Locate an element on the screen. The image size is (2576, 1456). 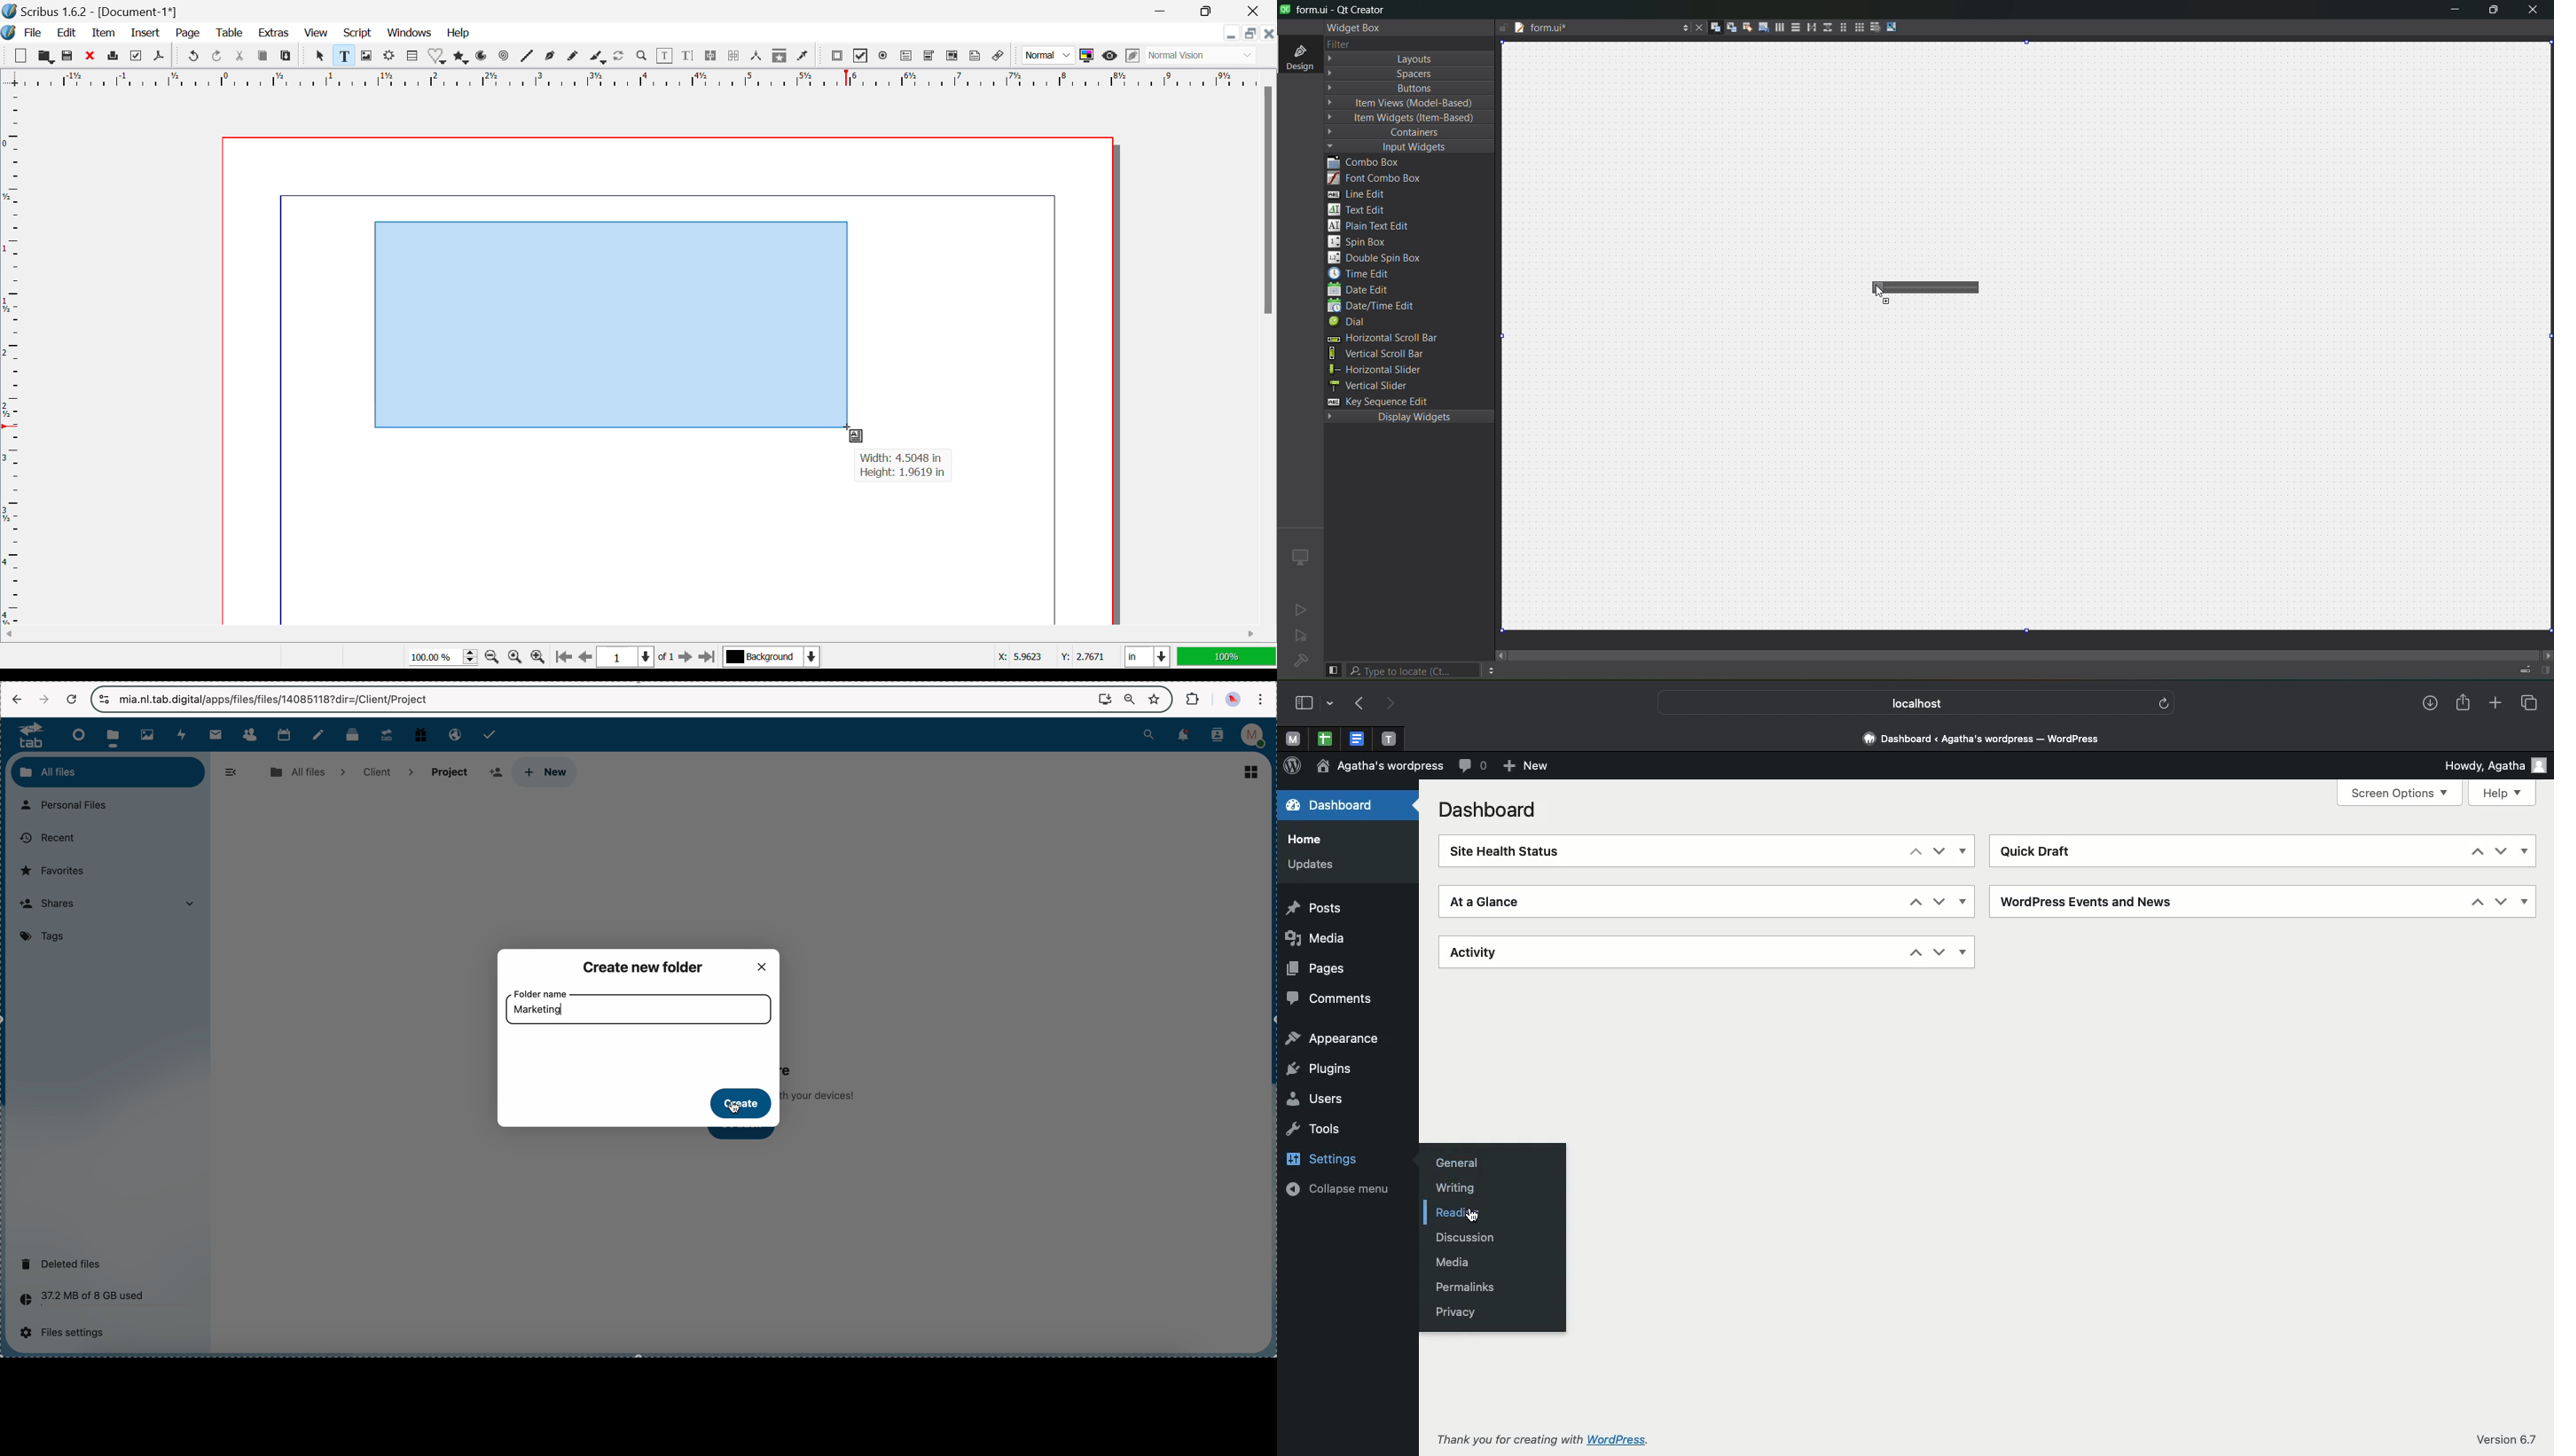
Edit Content in Frames is located at coordinates (667, 56).